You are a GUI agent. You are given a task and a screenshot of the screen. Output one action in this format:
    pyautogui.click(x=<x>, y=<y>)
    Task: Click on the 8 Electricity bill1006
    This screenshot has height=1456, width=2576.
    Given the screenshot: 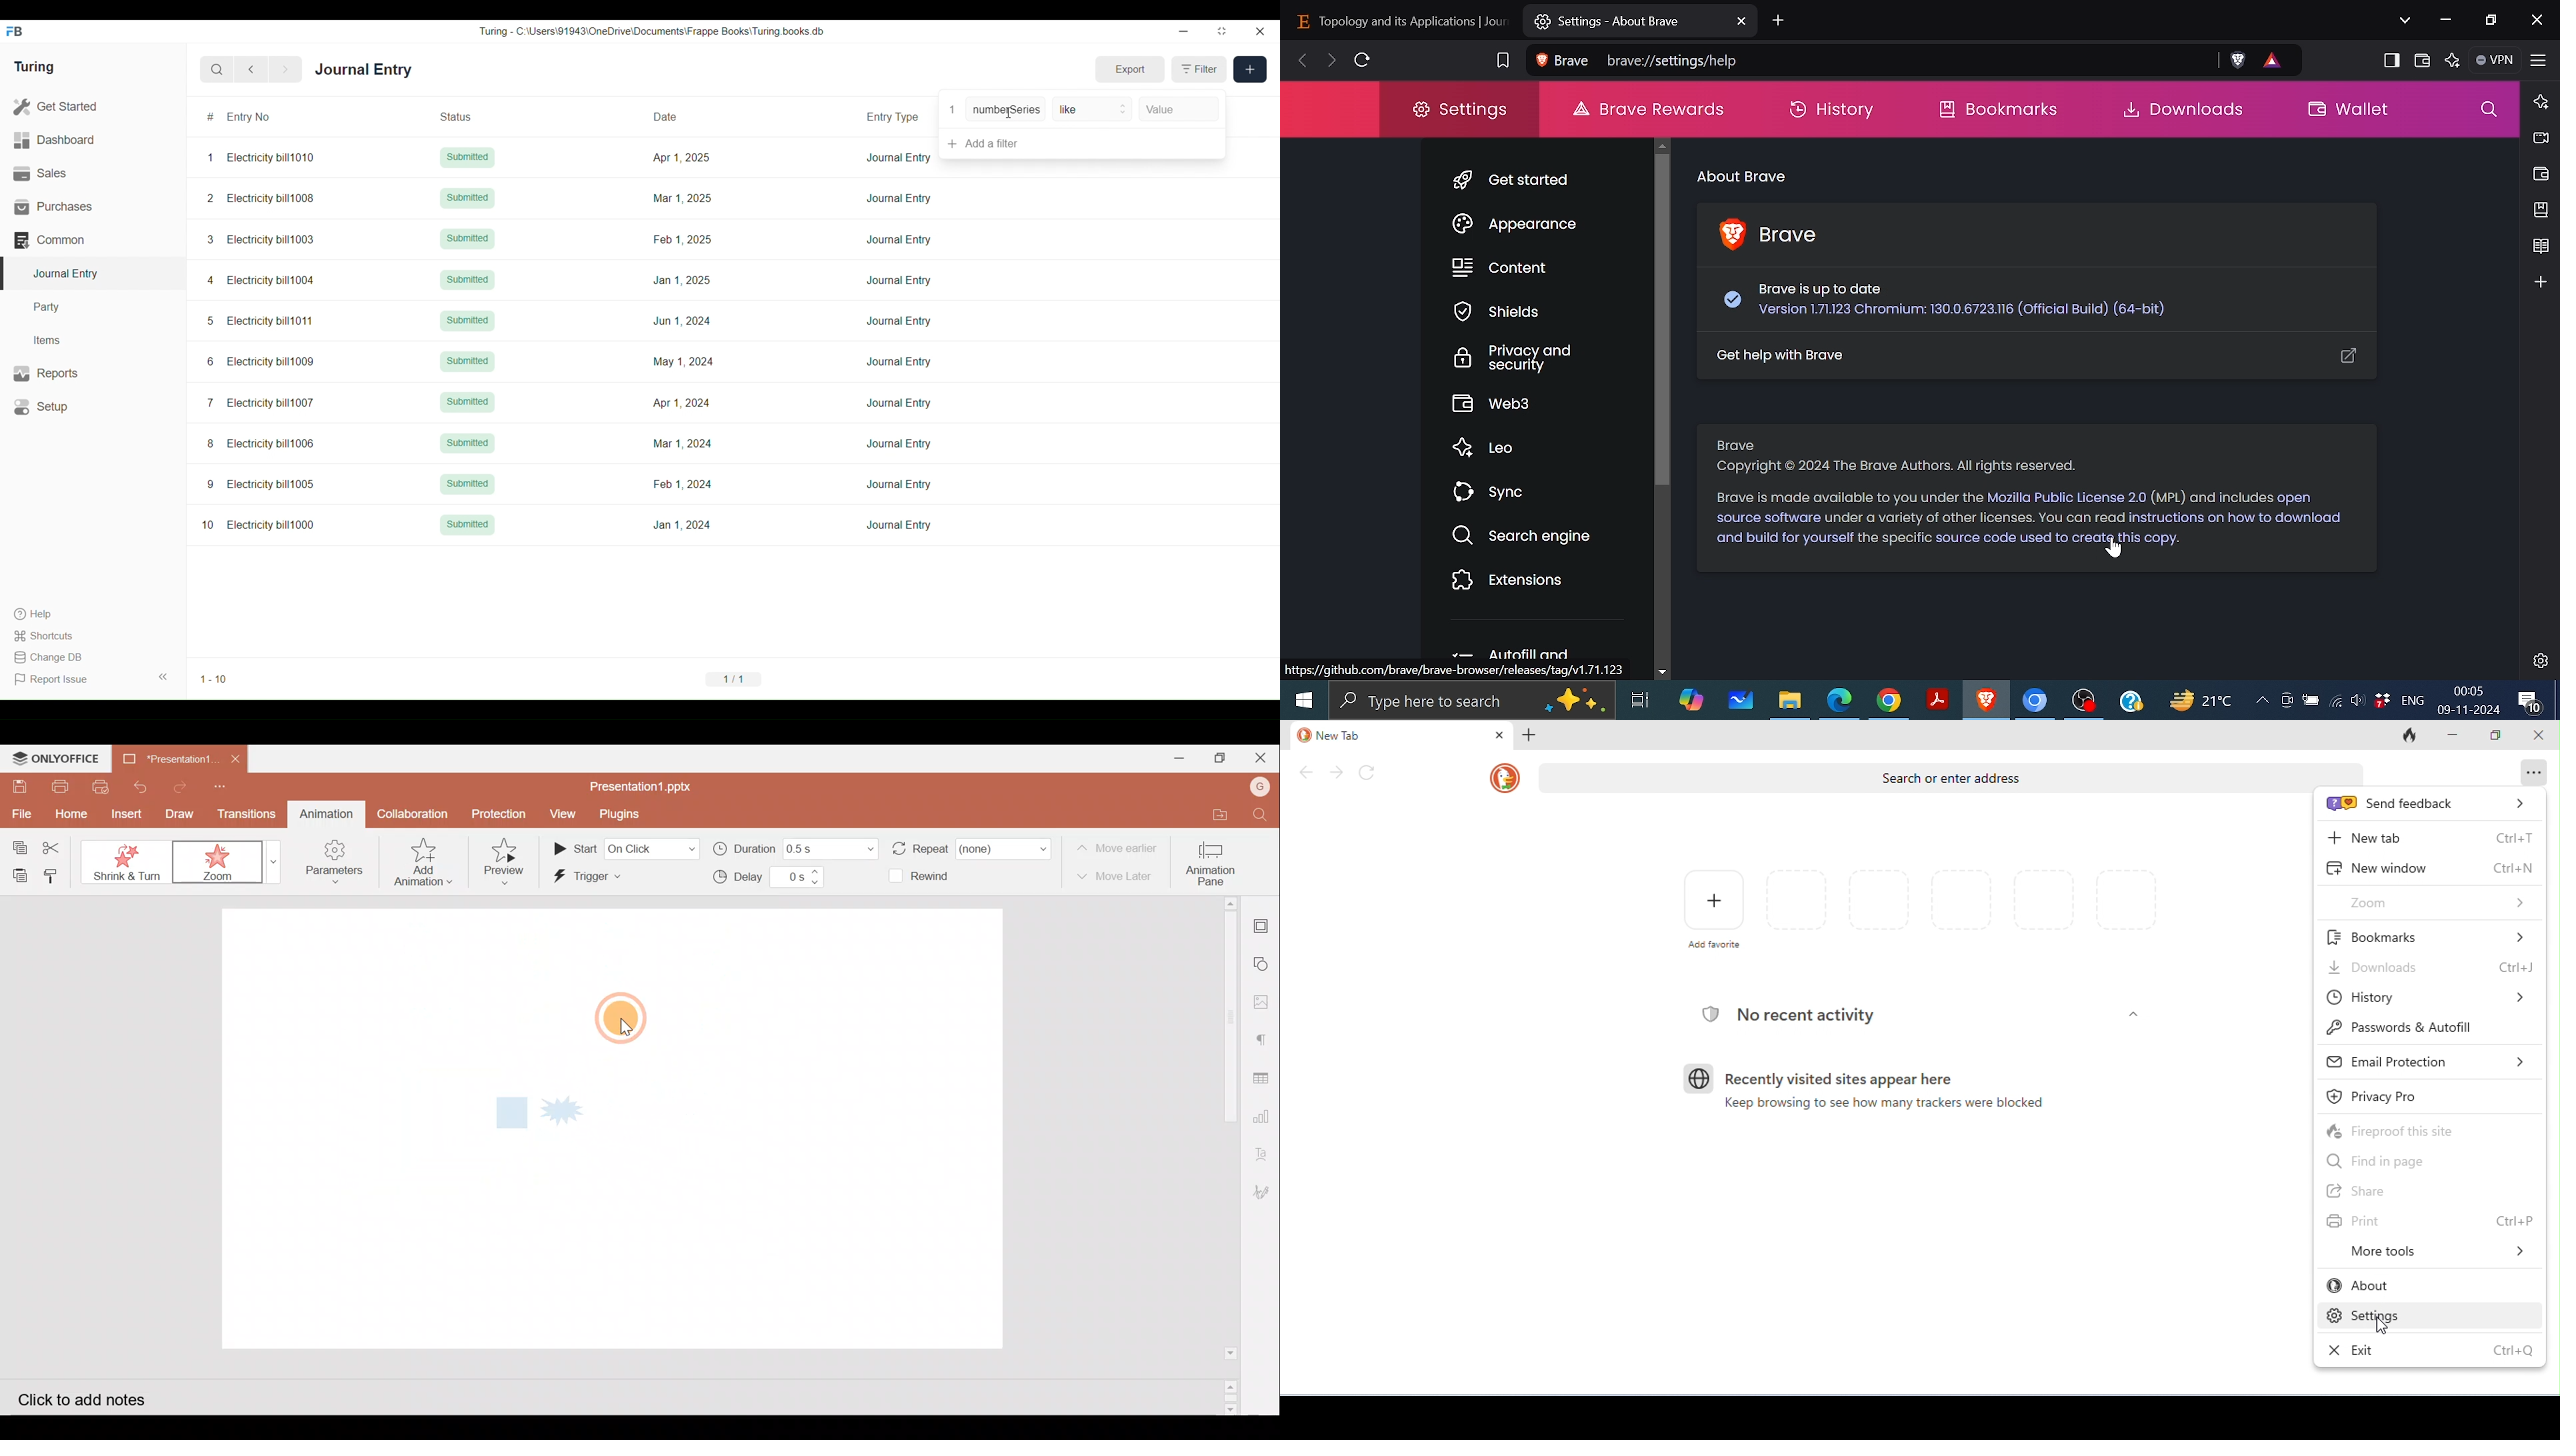 What is the action you would take?
    pyautogui.click(x=261, y=443)
    